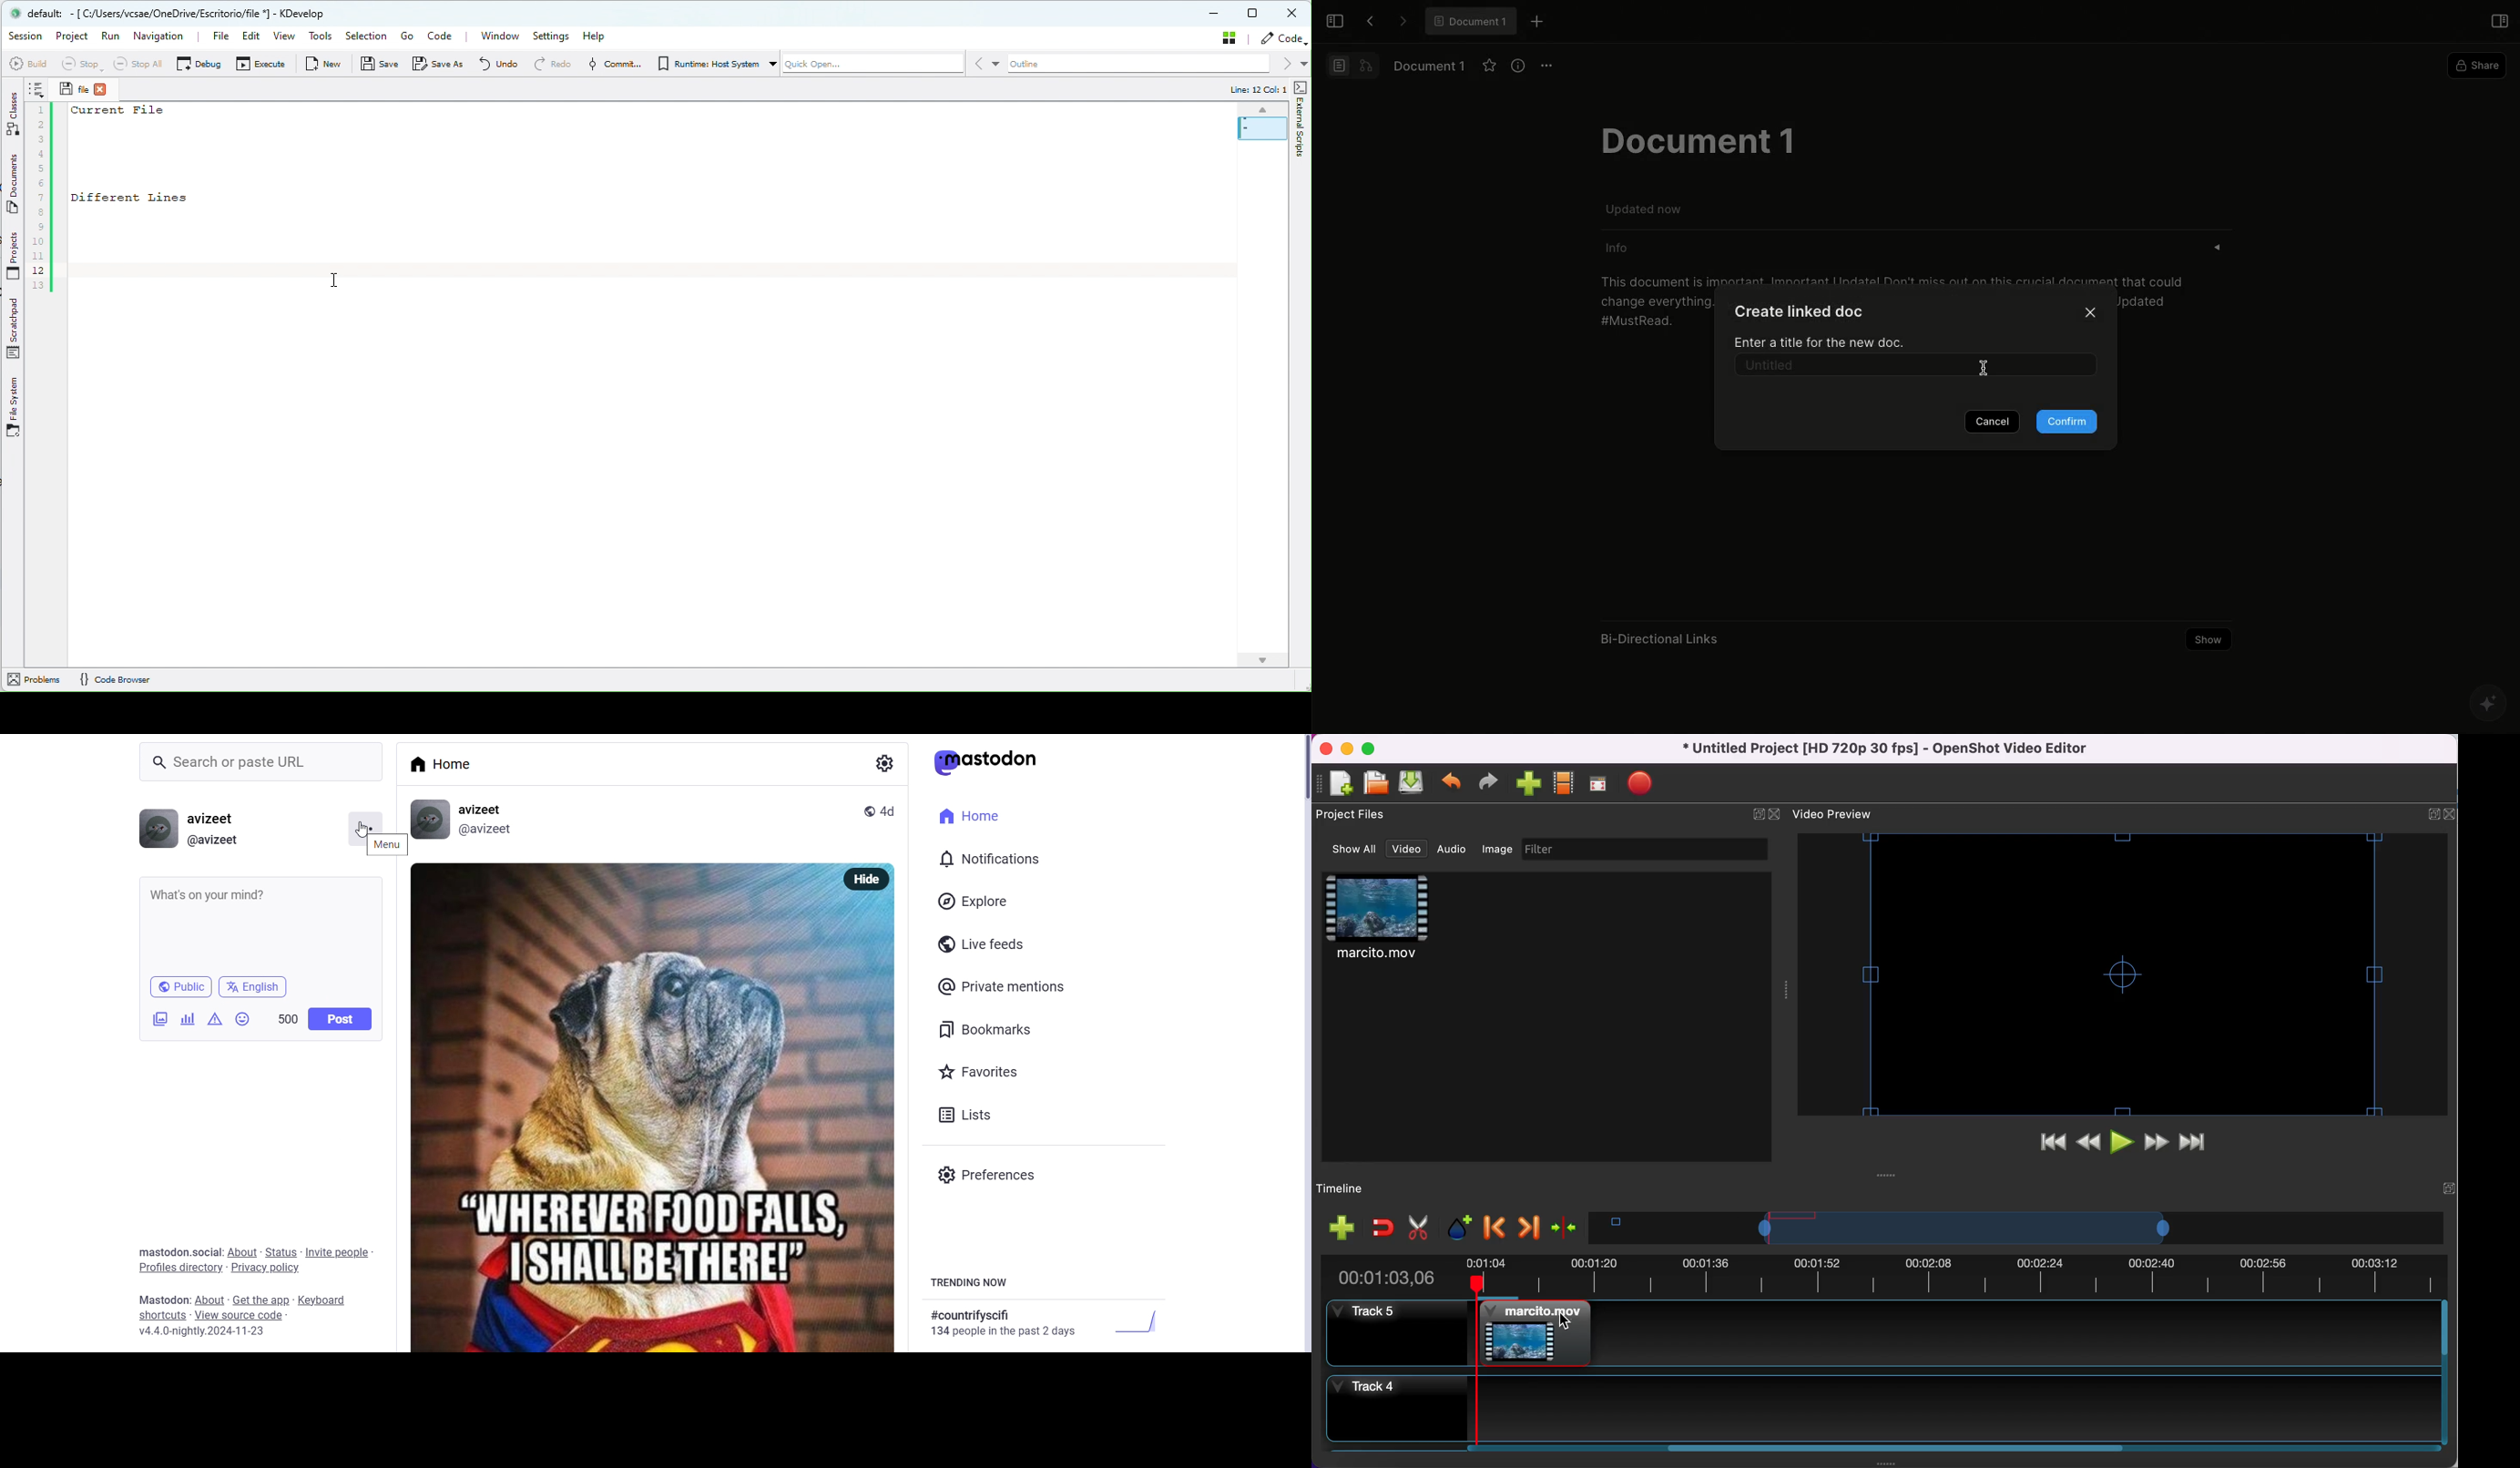 The width and height of the screenshot is (2520, 1484). Describe the element at coordinates (1985, 370) in the screenshot. I see `cursor` at that location.